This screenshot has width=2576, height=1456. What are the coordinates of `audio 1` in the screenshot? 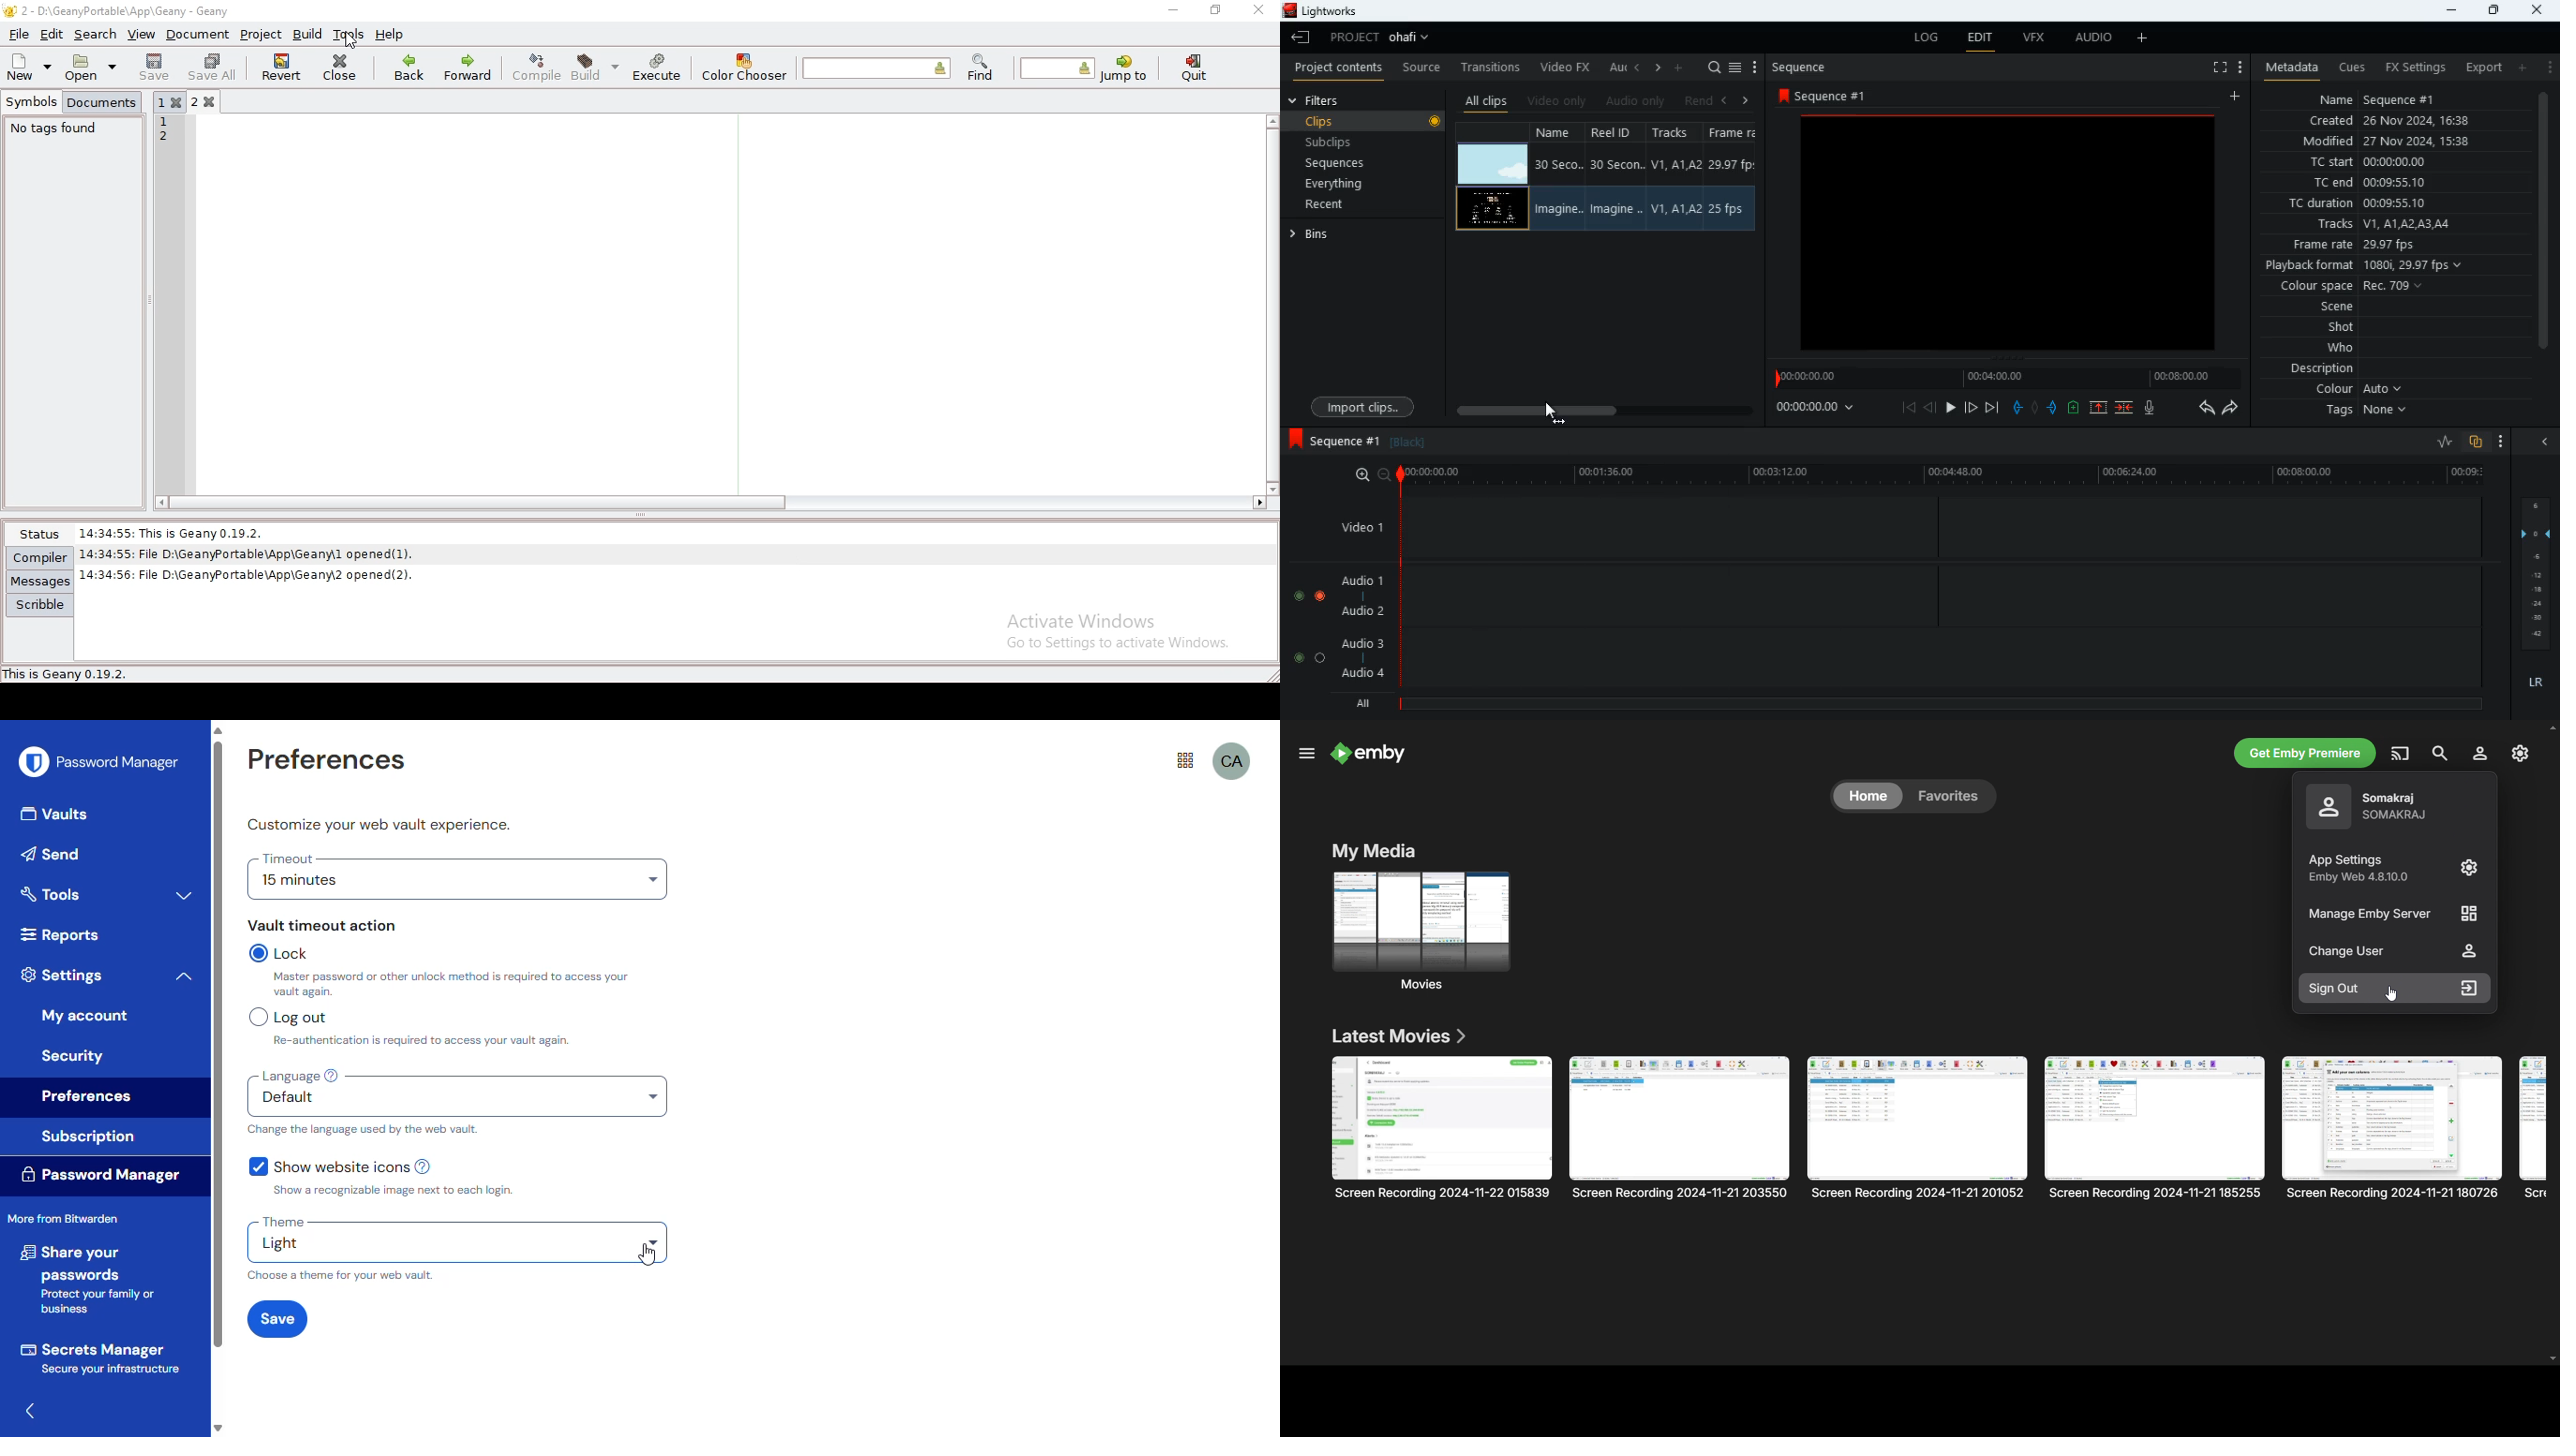 It's located at (1362, 579).